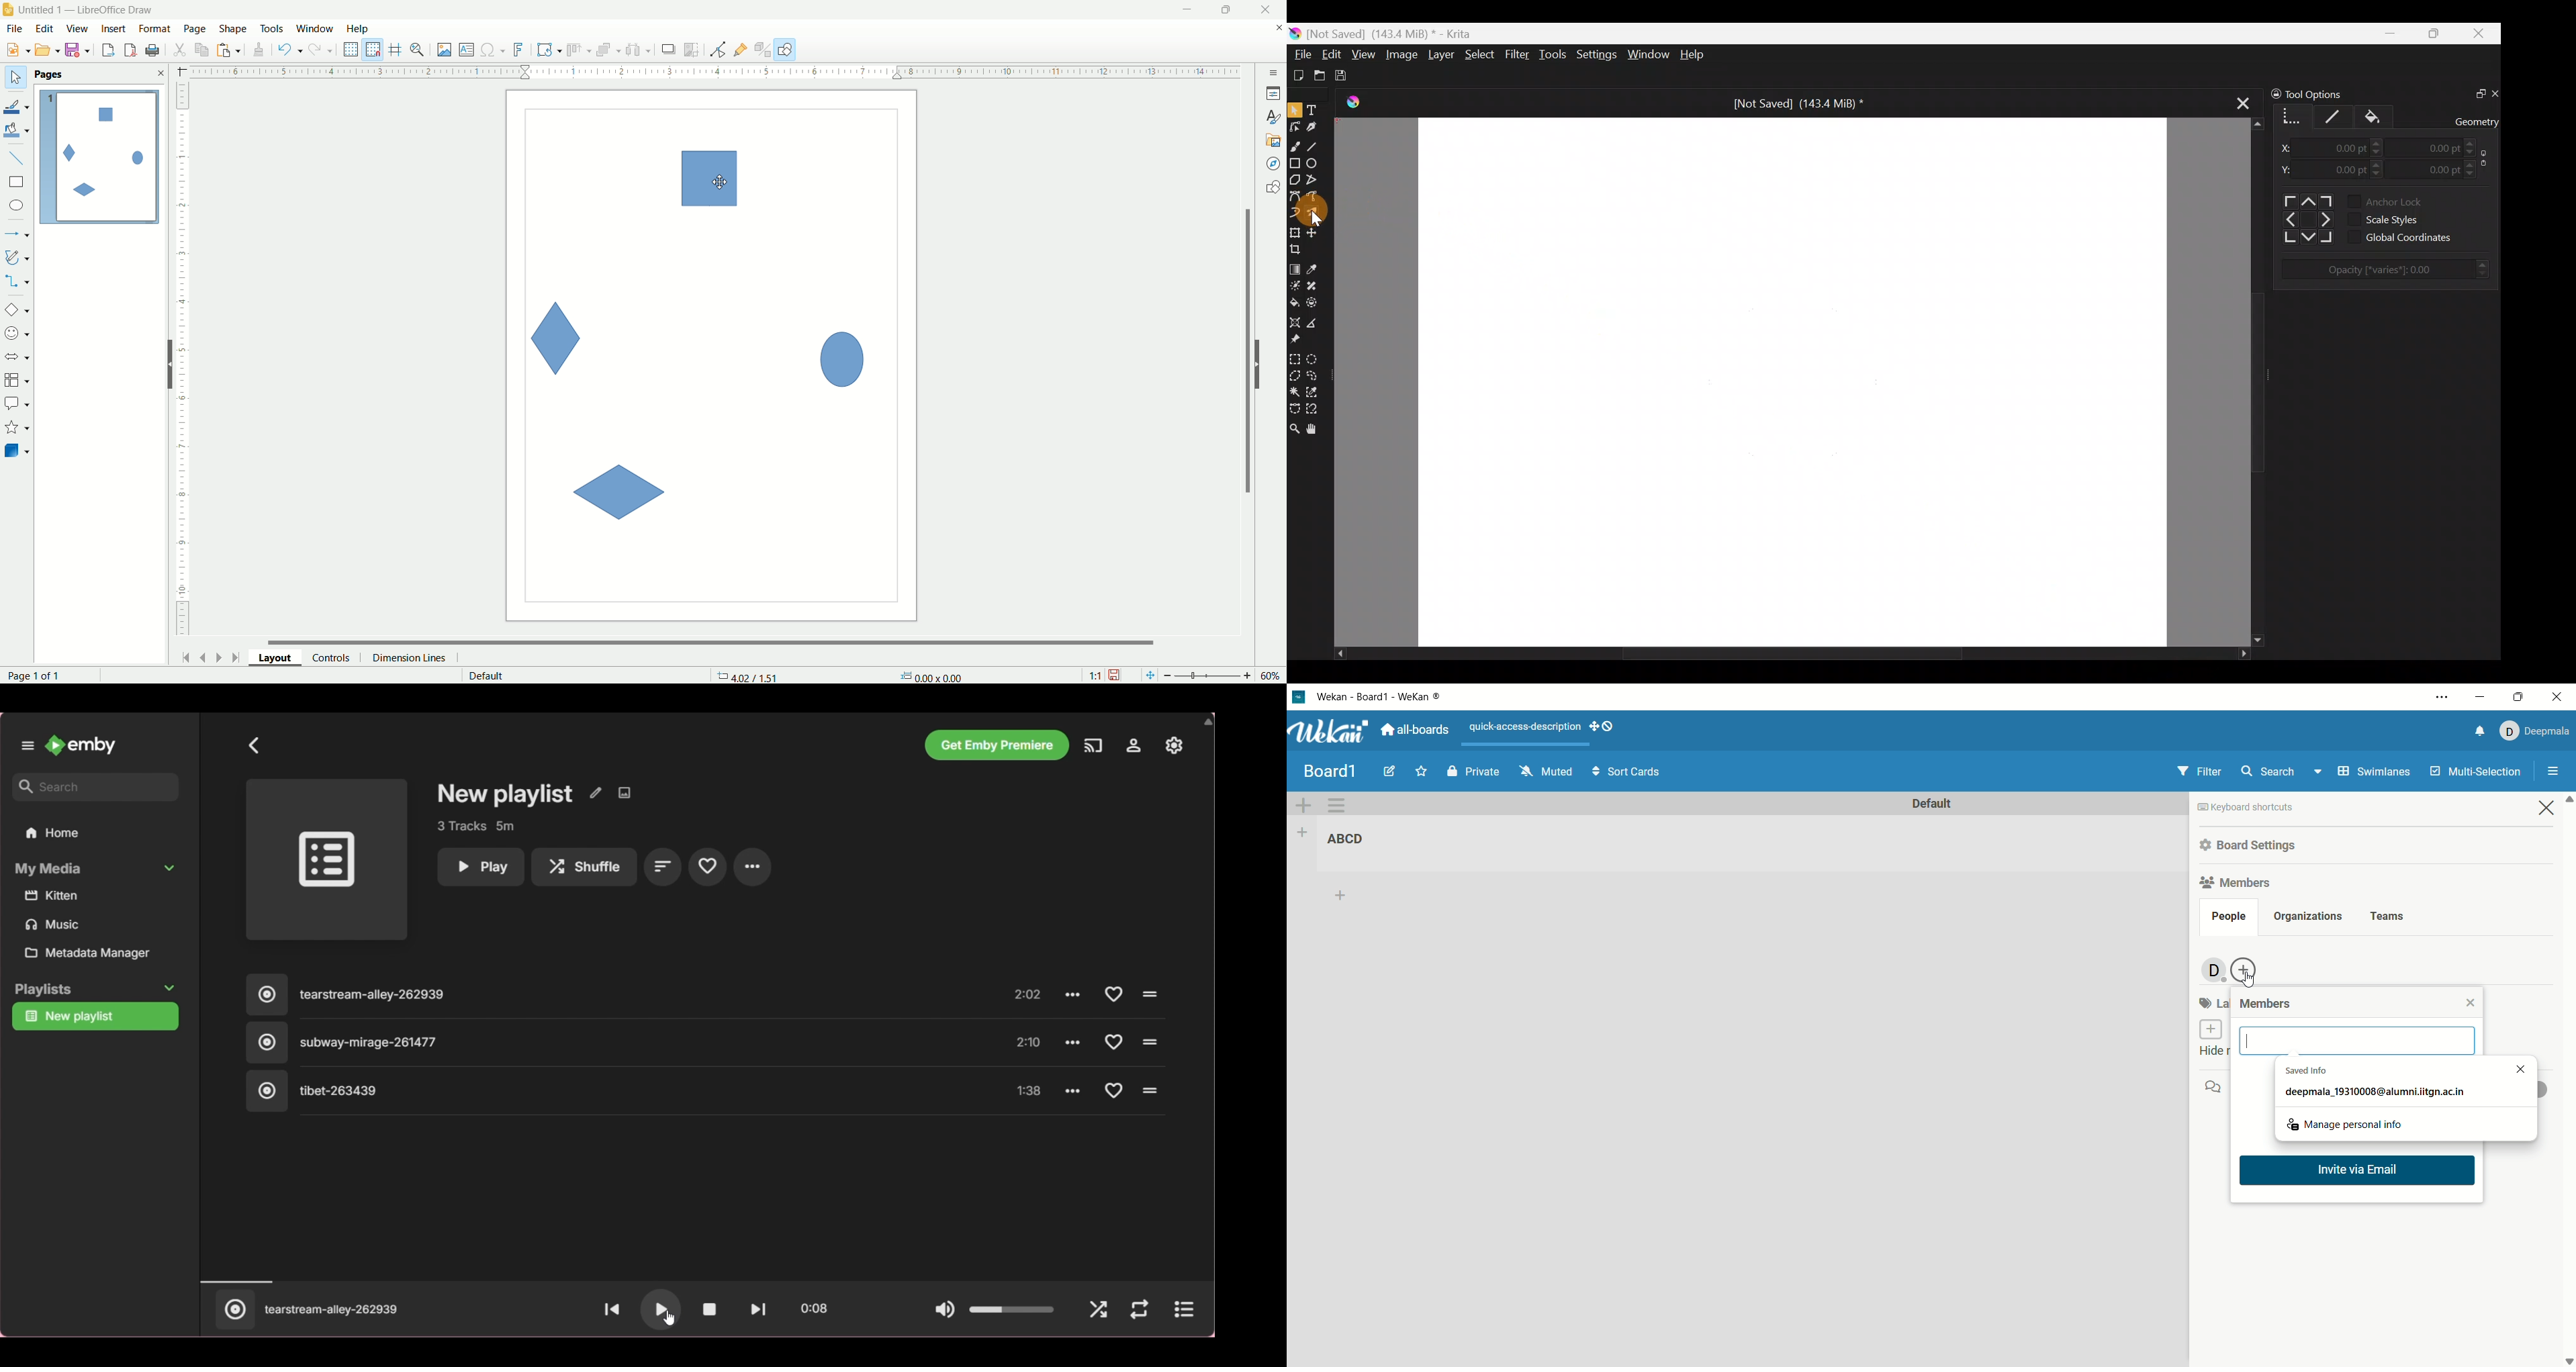 This screenshot has height=1372, width=2576. I want to click on Click to see more options for  song, so click(1075, 1041).